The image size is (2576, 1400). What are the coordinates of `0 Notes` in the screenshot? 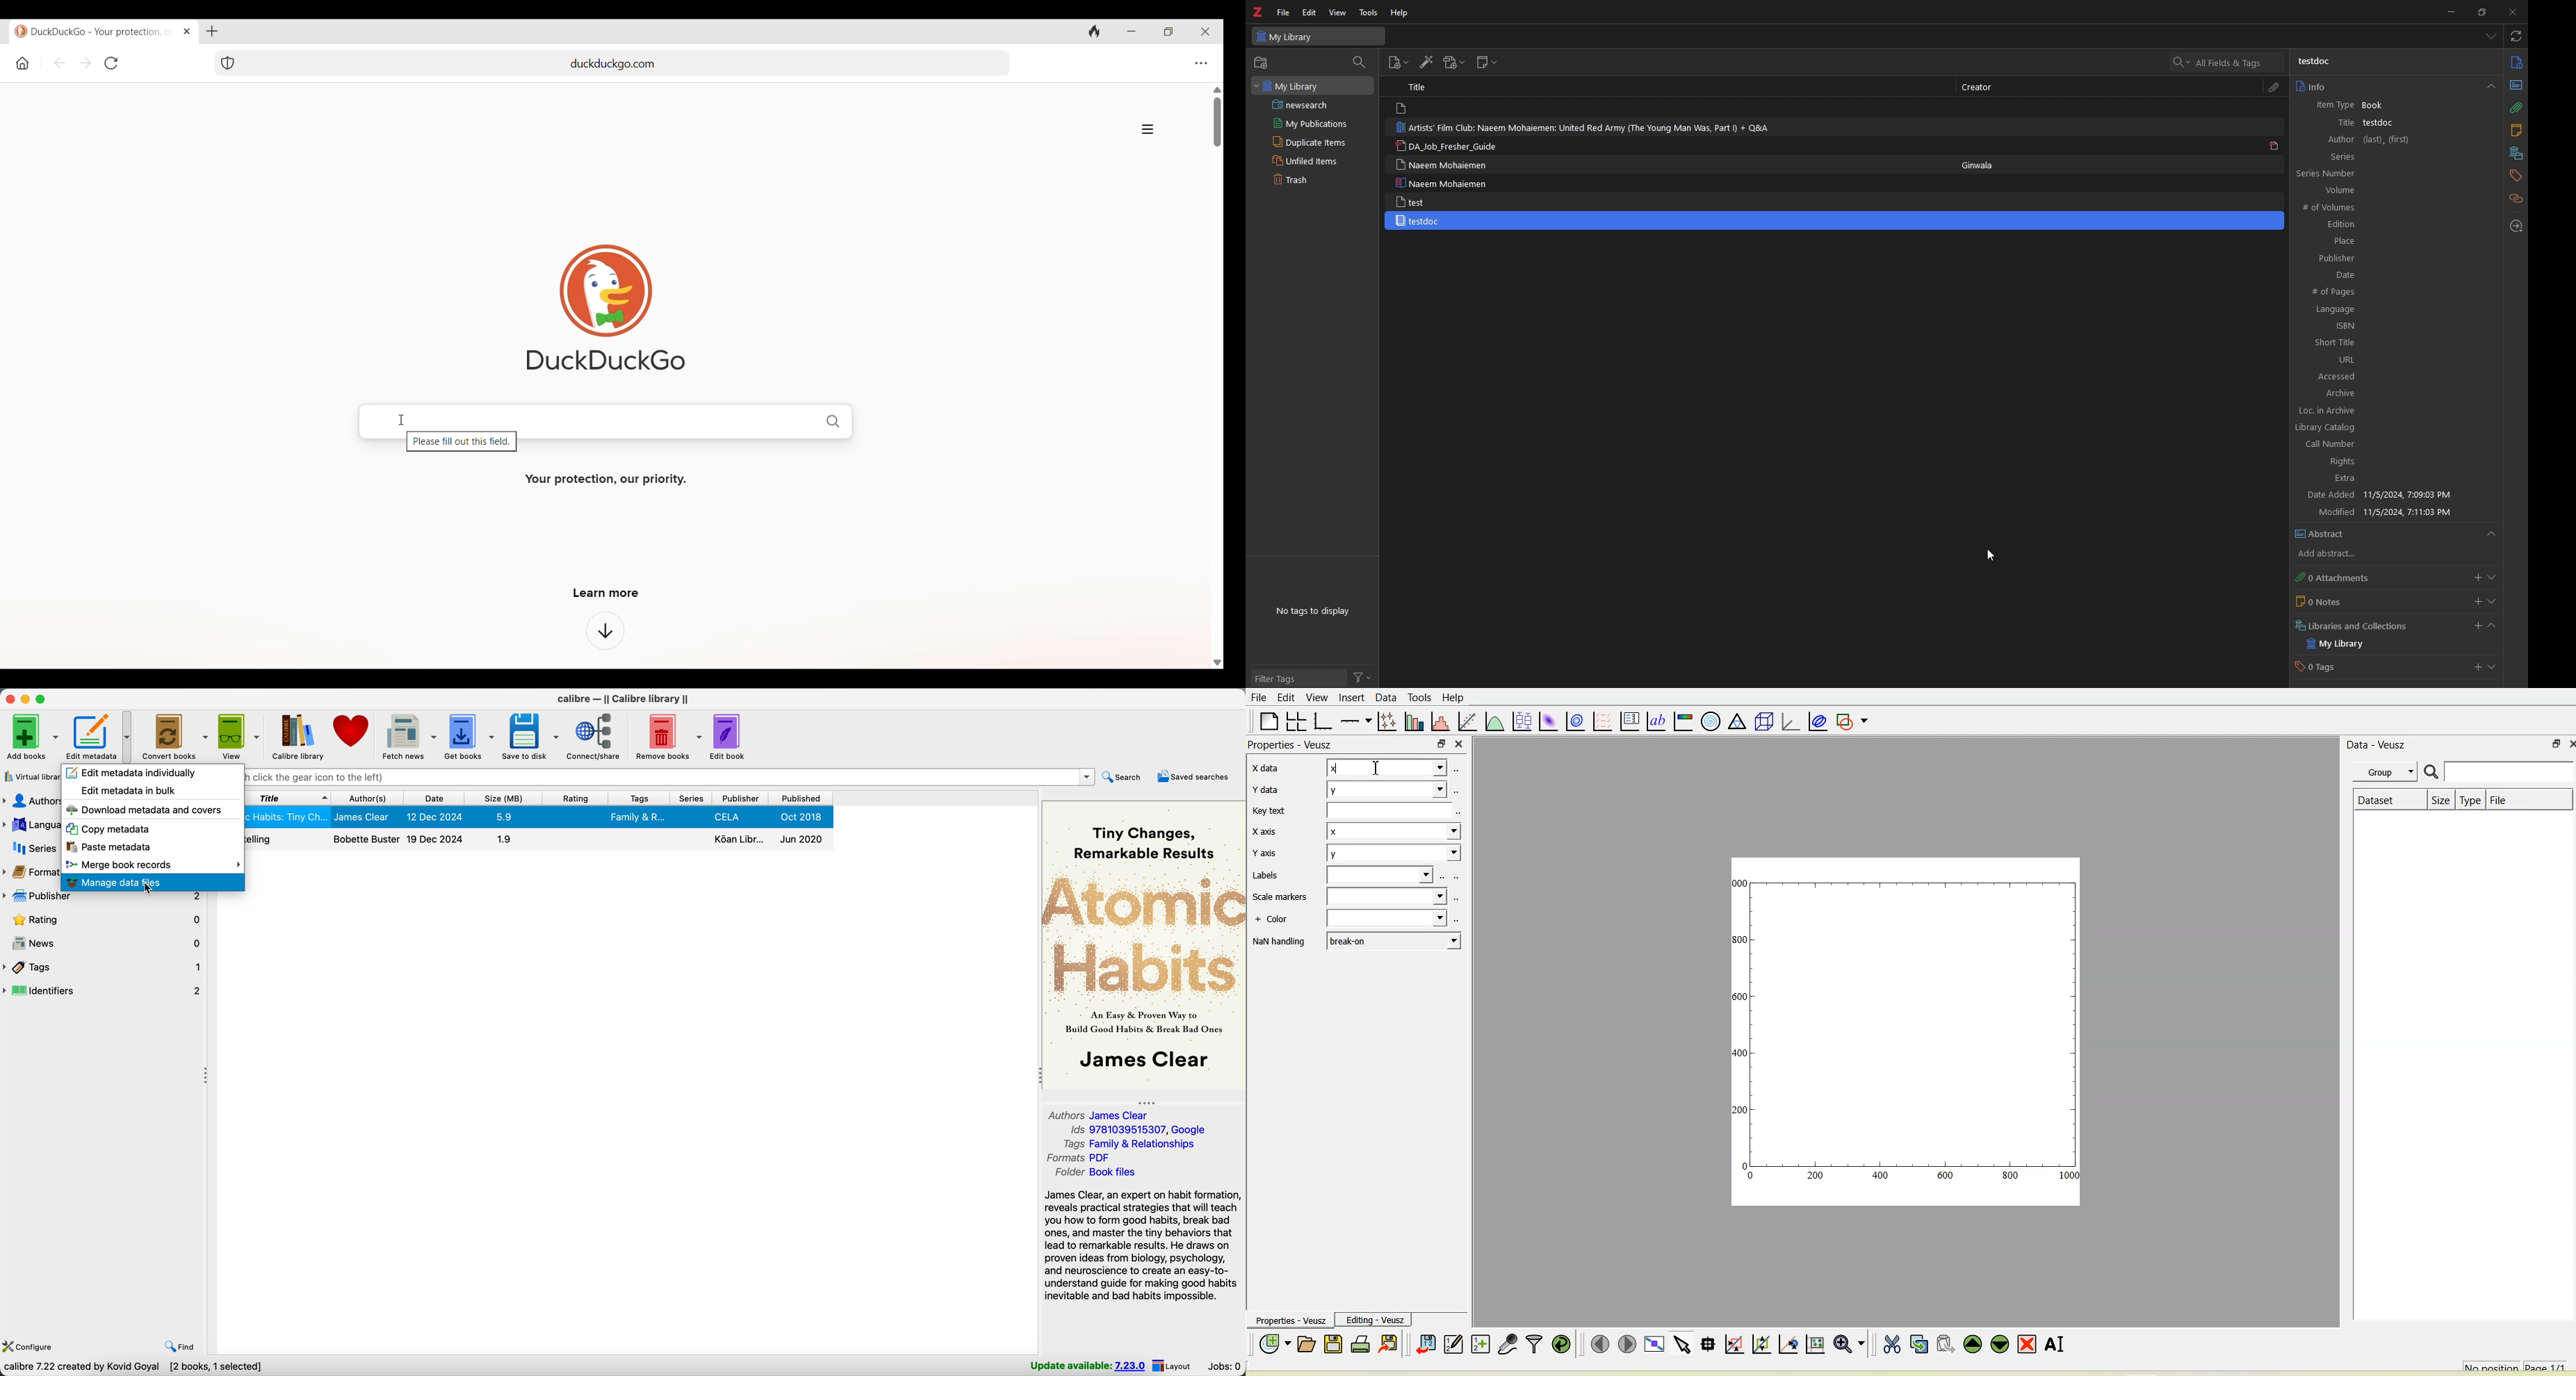 It's located at (2345, 601).